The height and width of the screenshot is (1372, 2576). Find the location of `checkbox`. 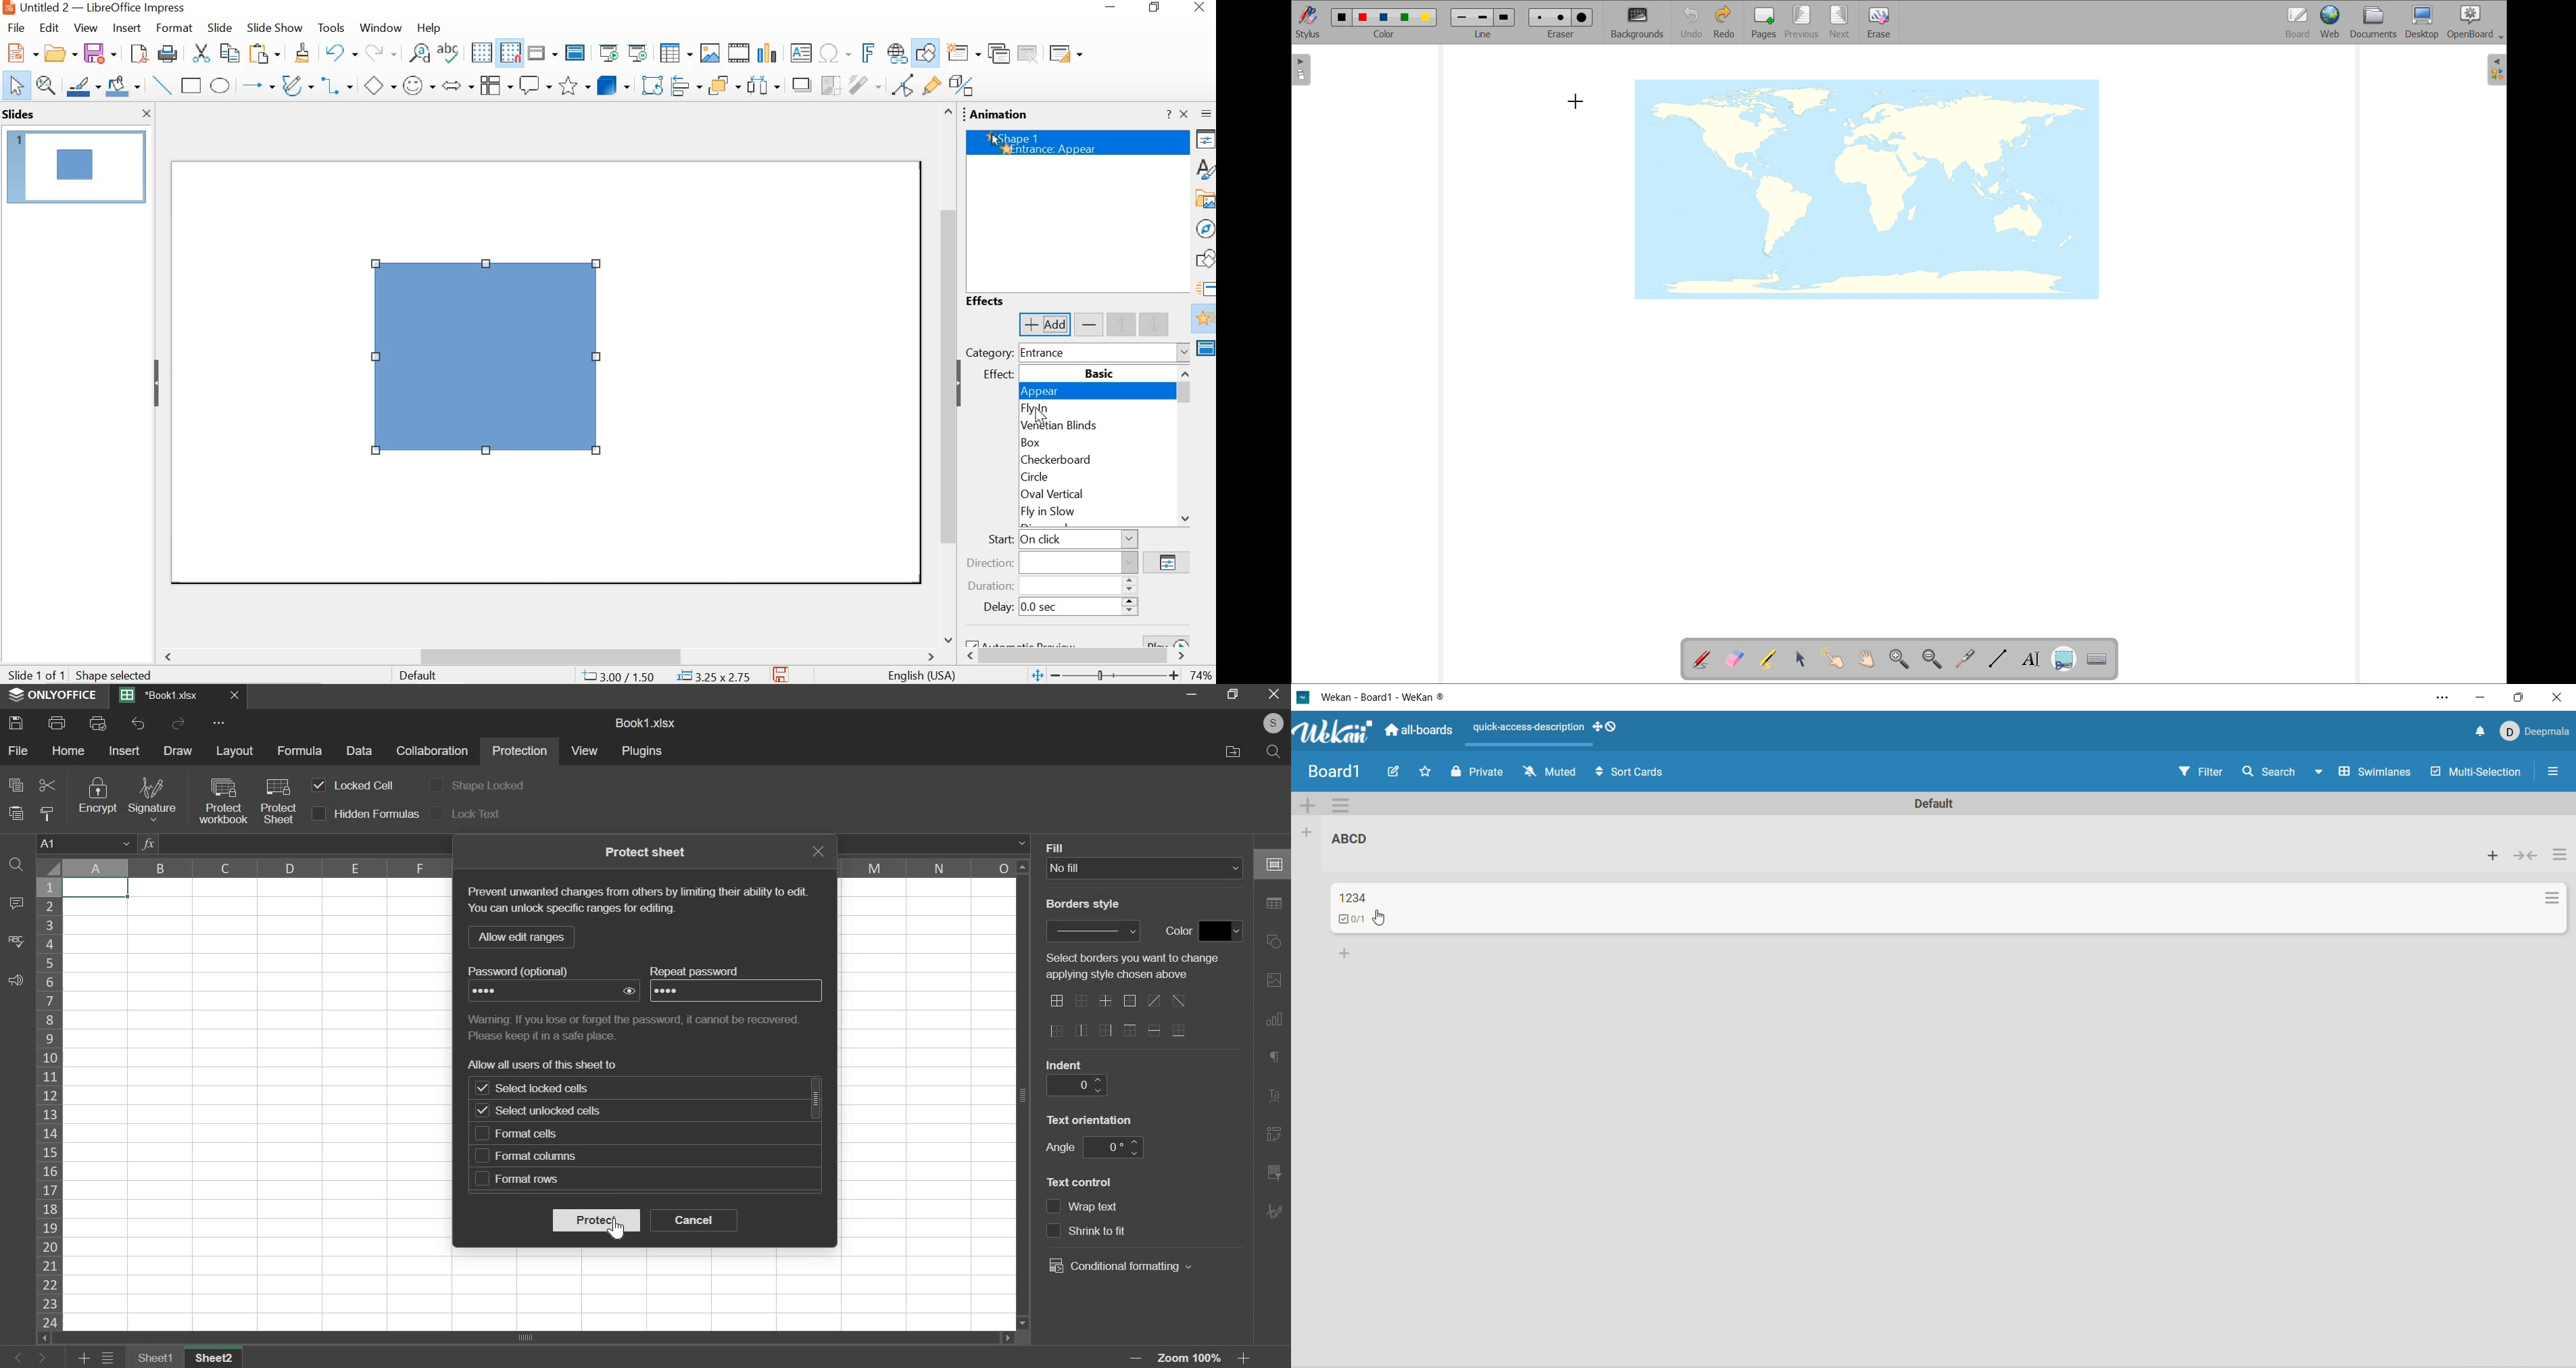

checkbox is located at coordinates (1053, 1231).